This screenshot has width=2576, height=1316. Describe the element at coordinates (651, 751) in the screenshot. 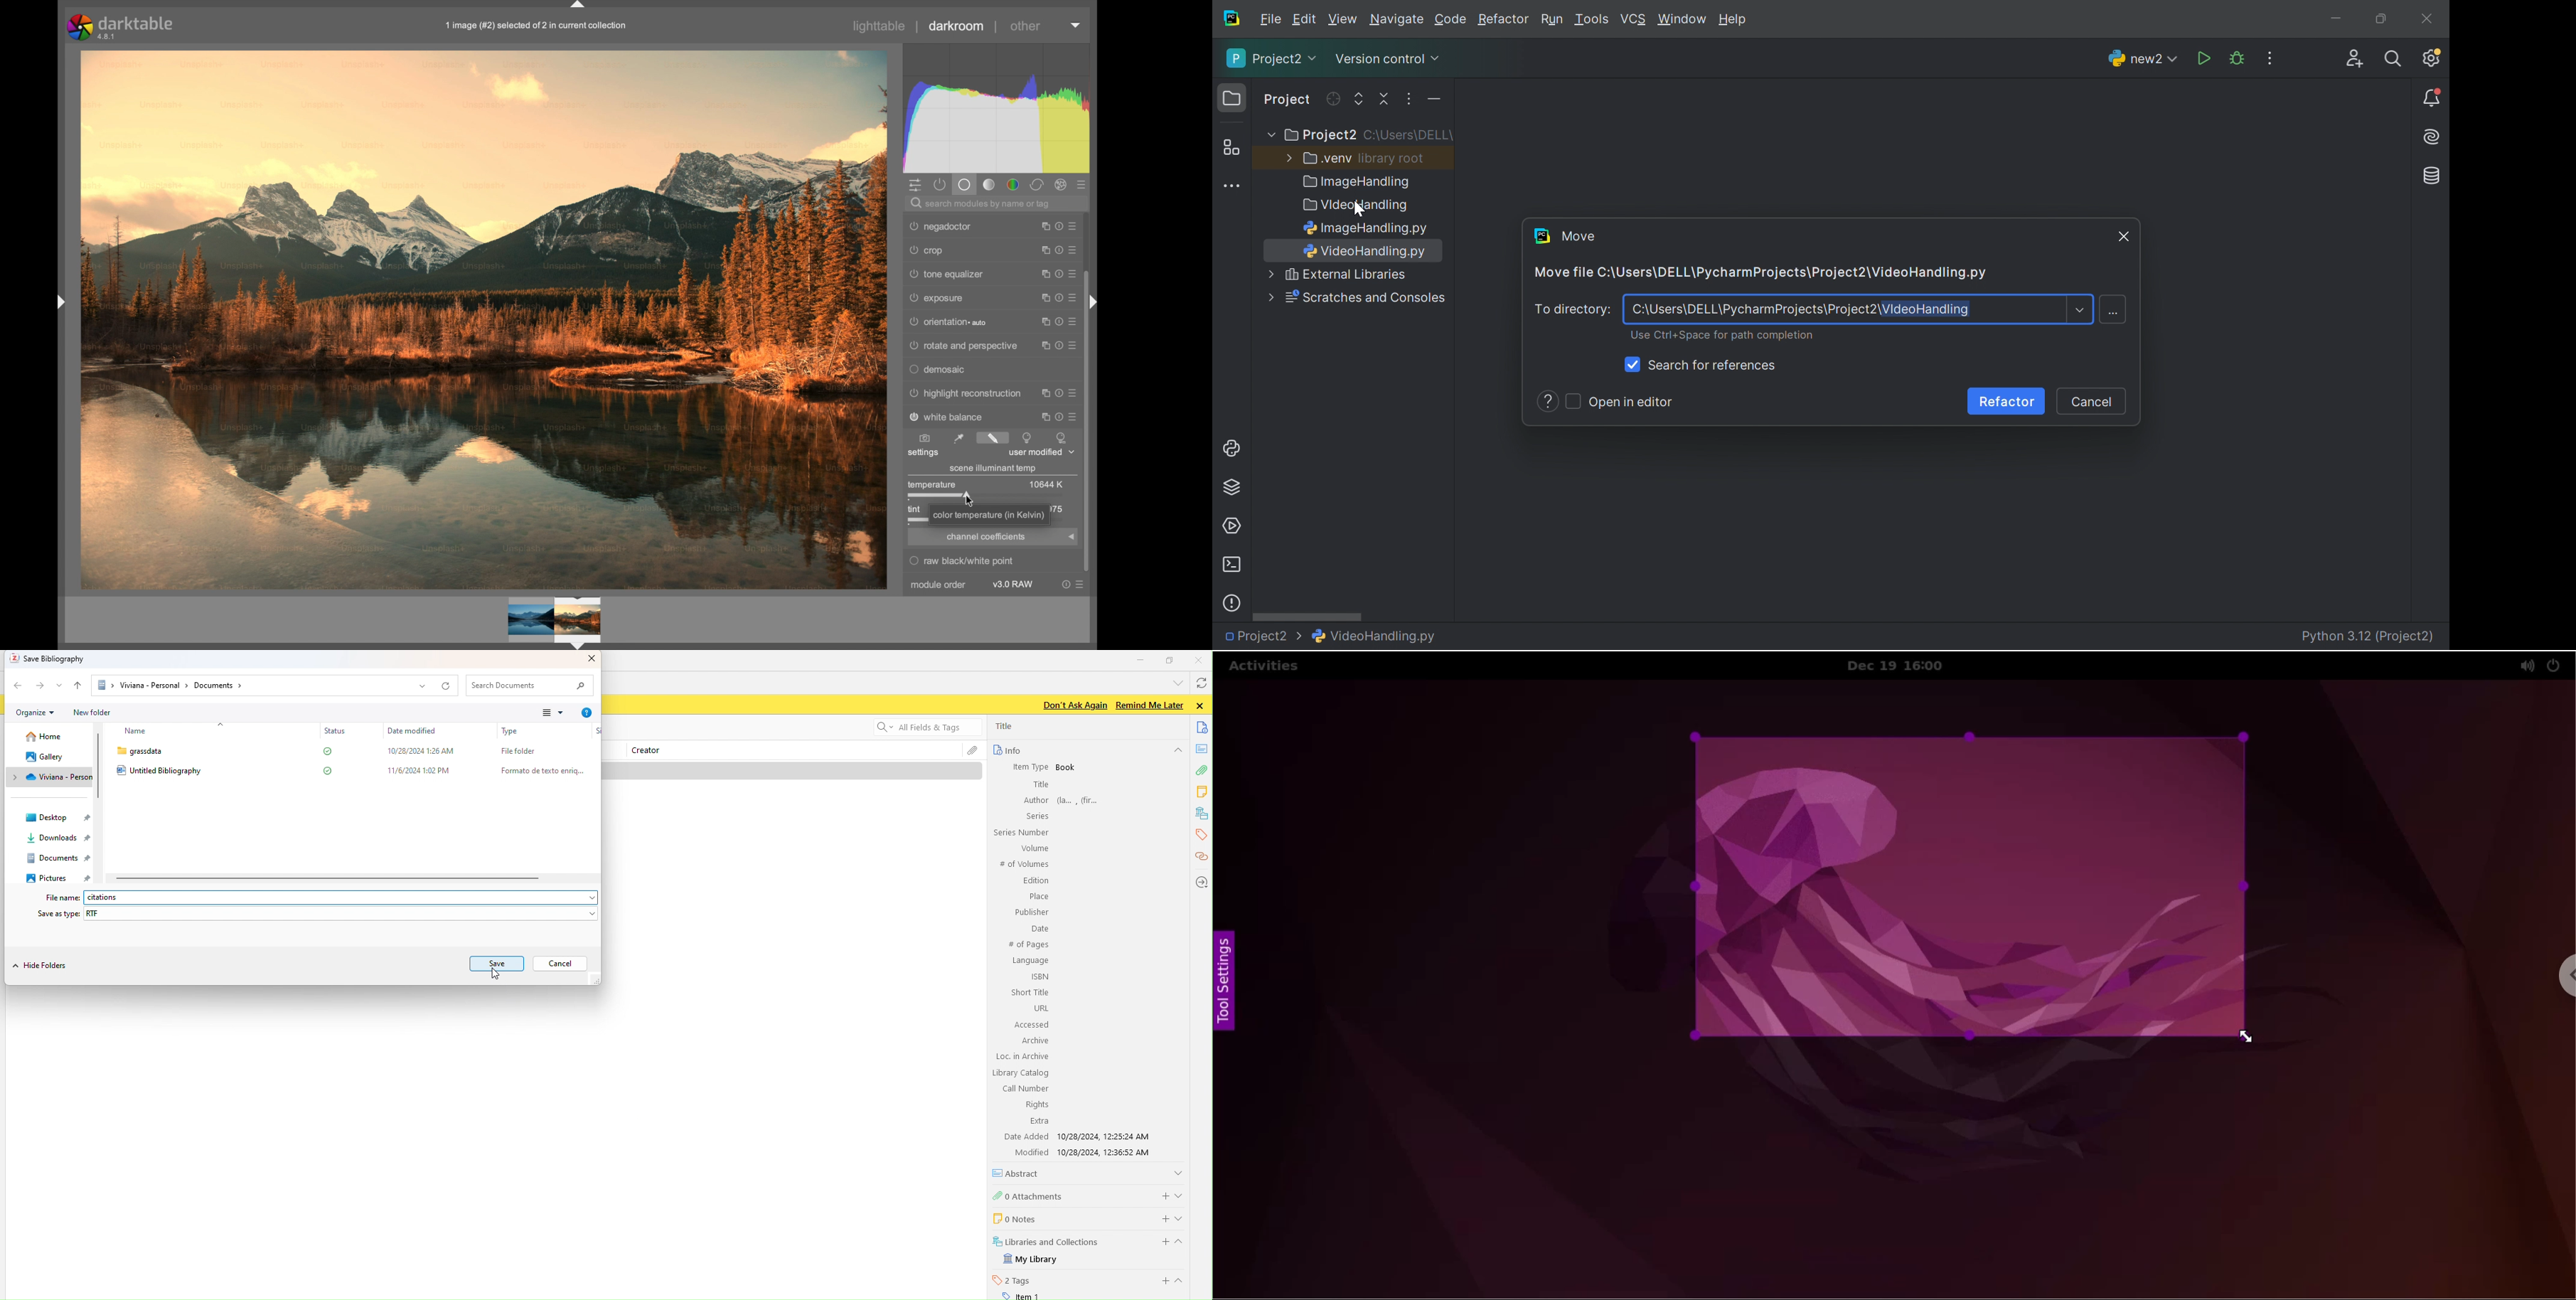

I see `Creator` at that location.